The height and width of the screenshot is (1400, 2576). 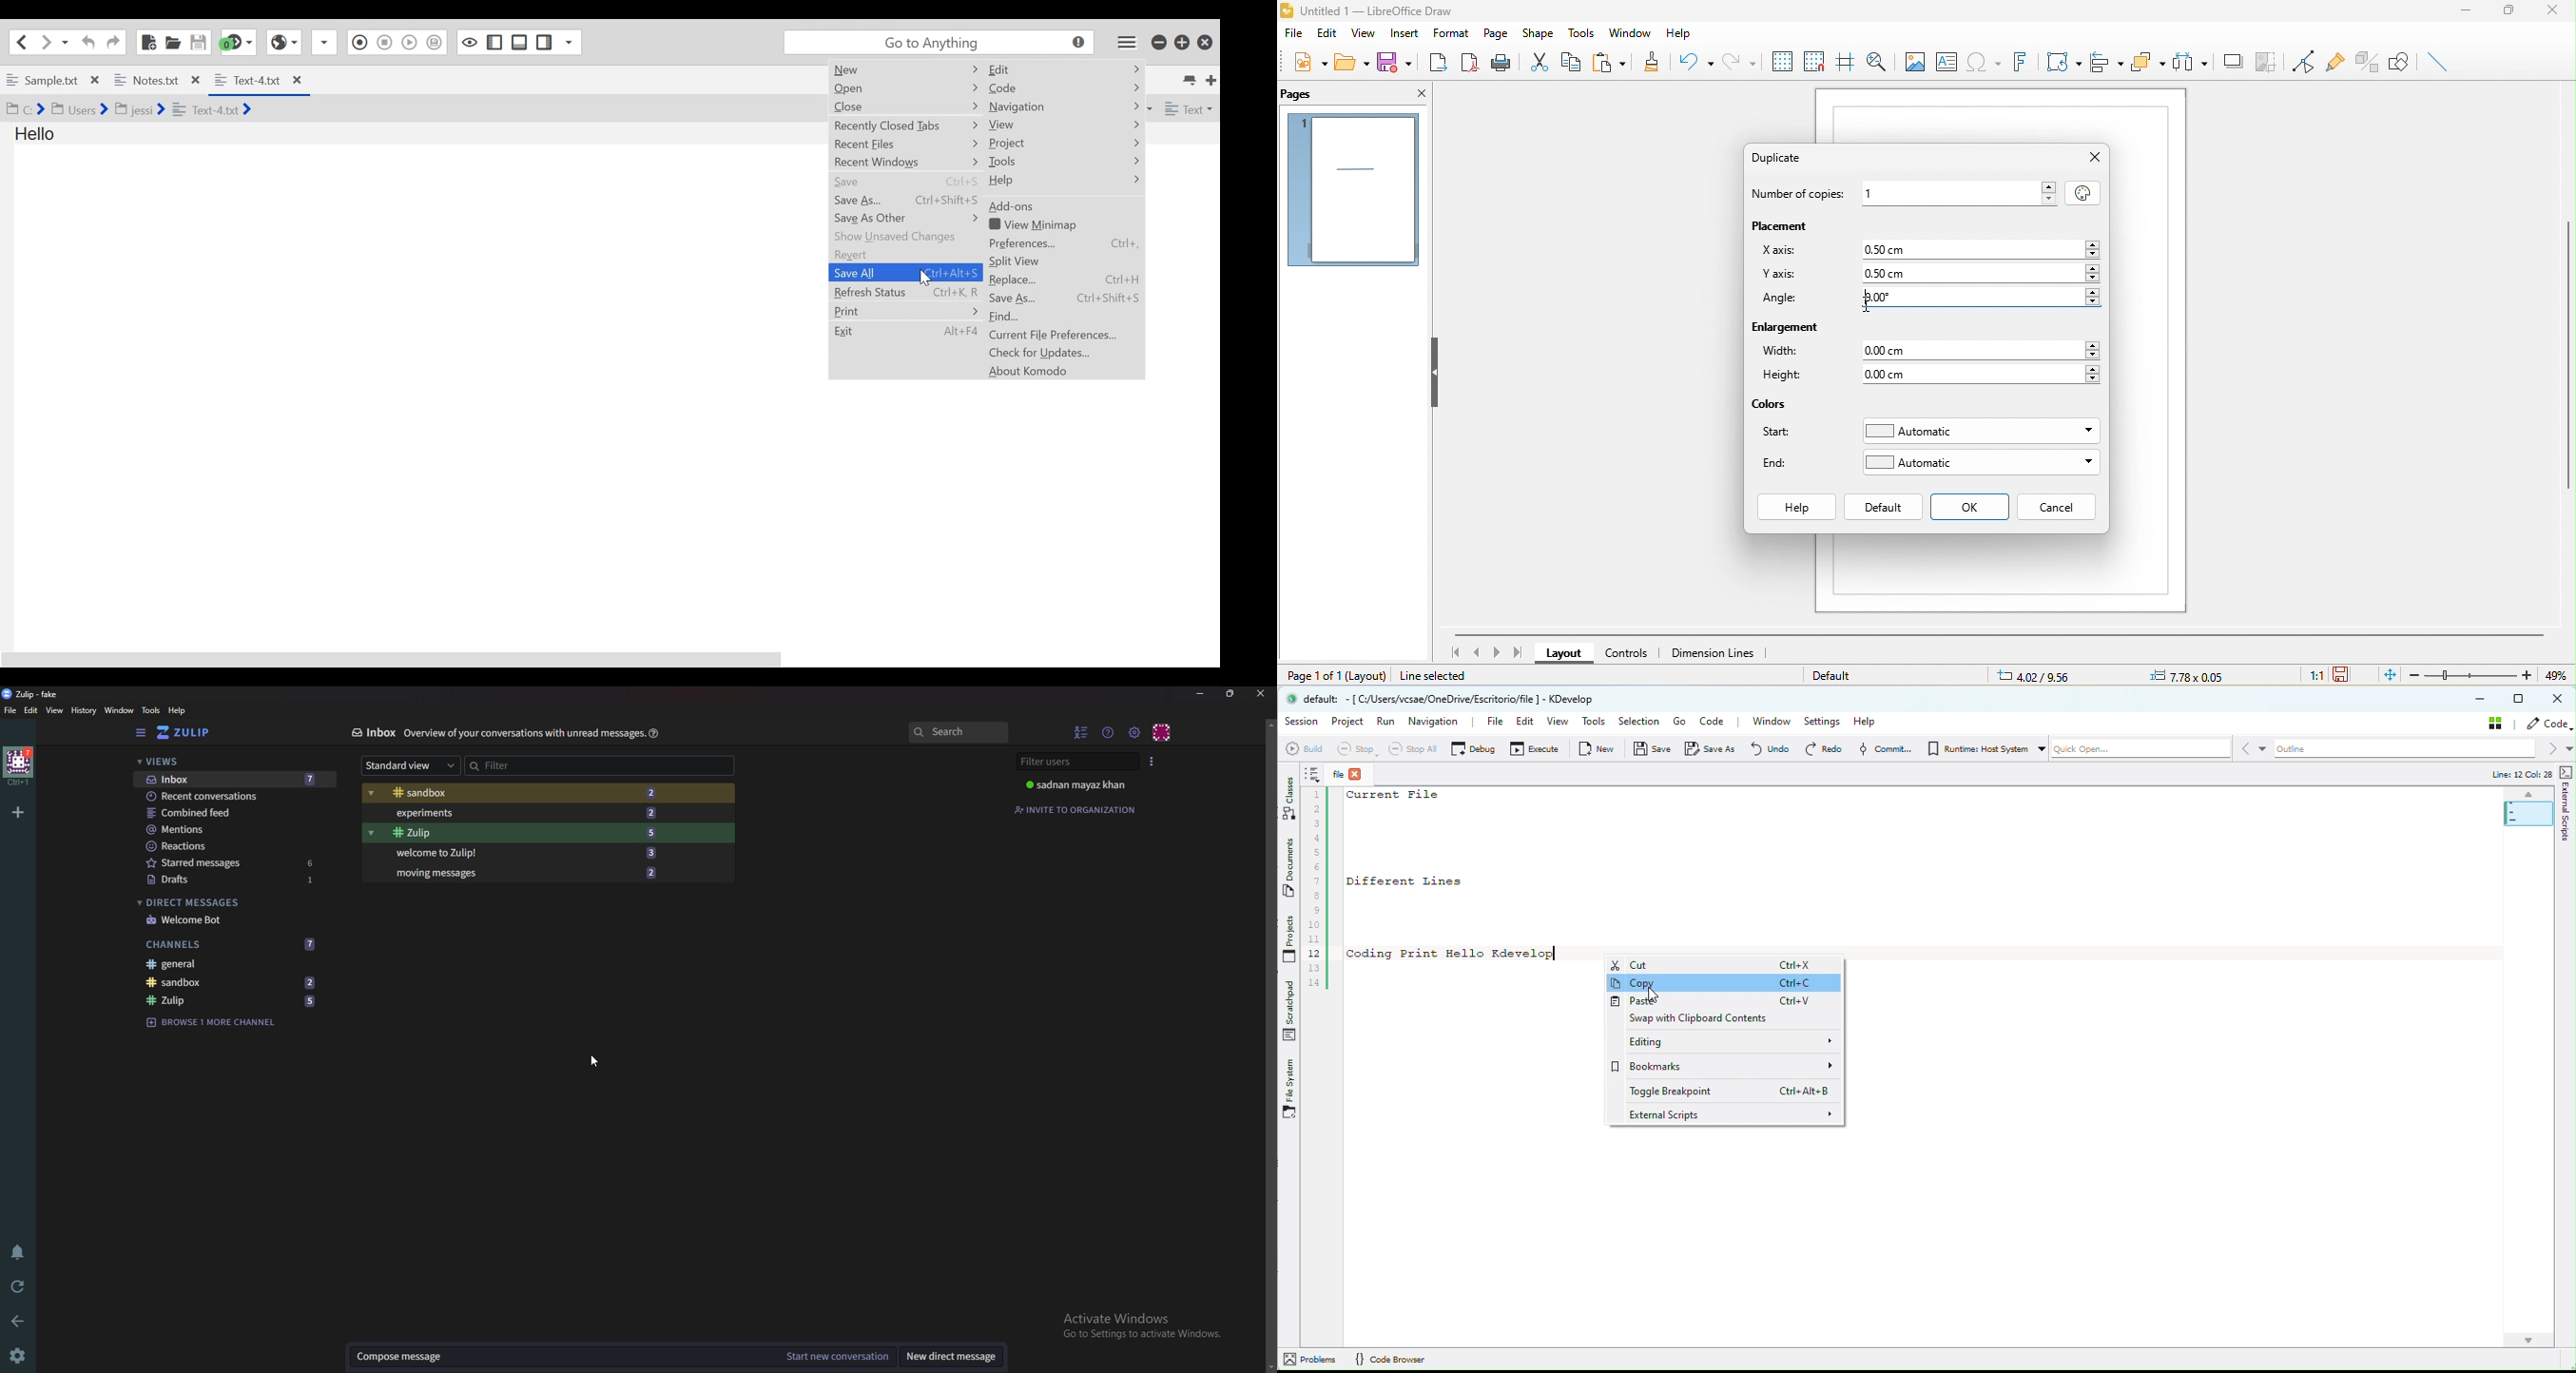 I want to click on Print, so click(x=907, y=311).